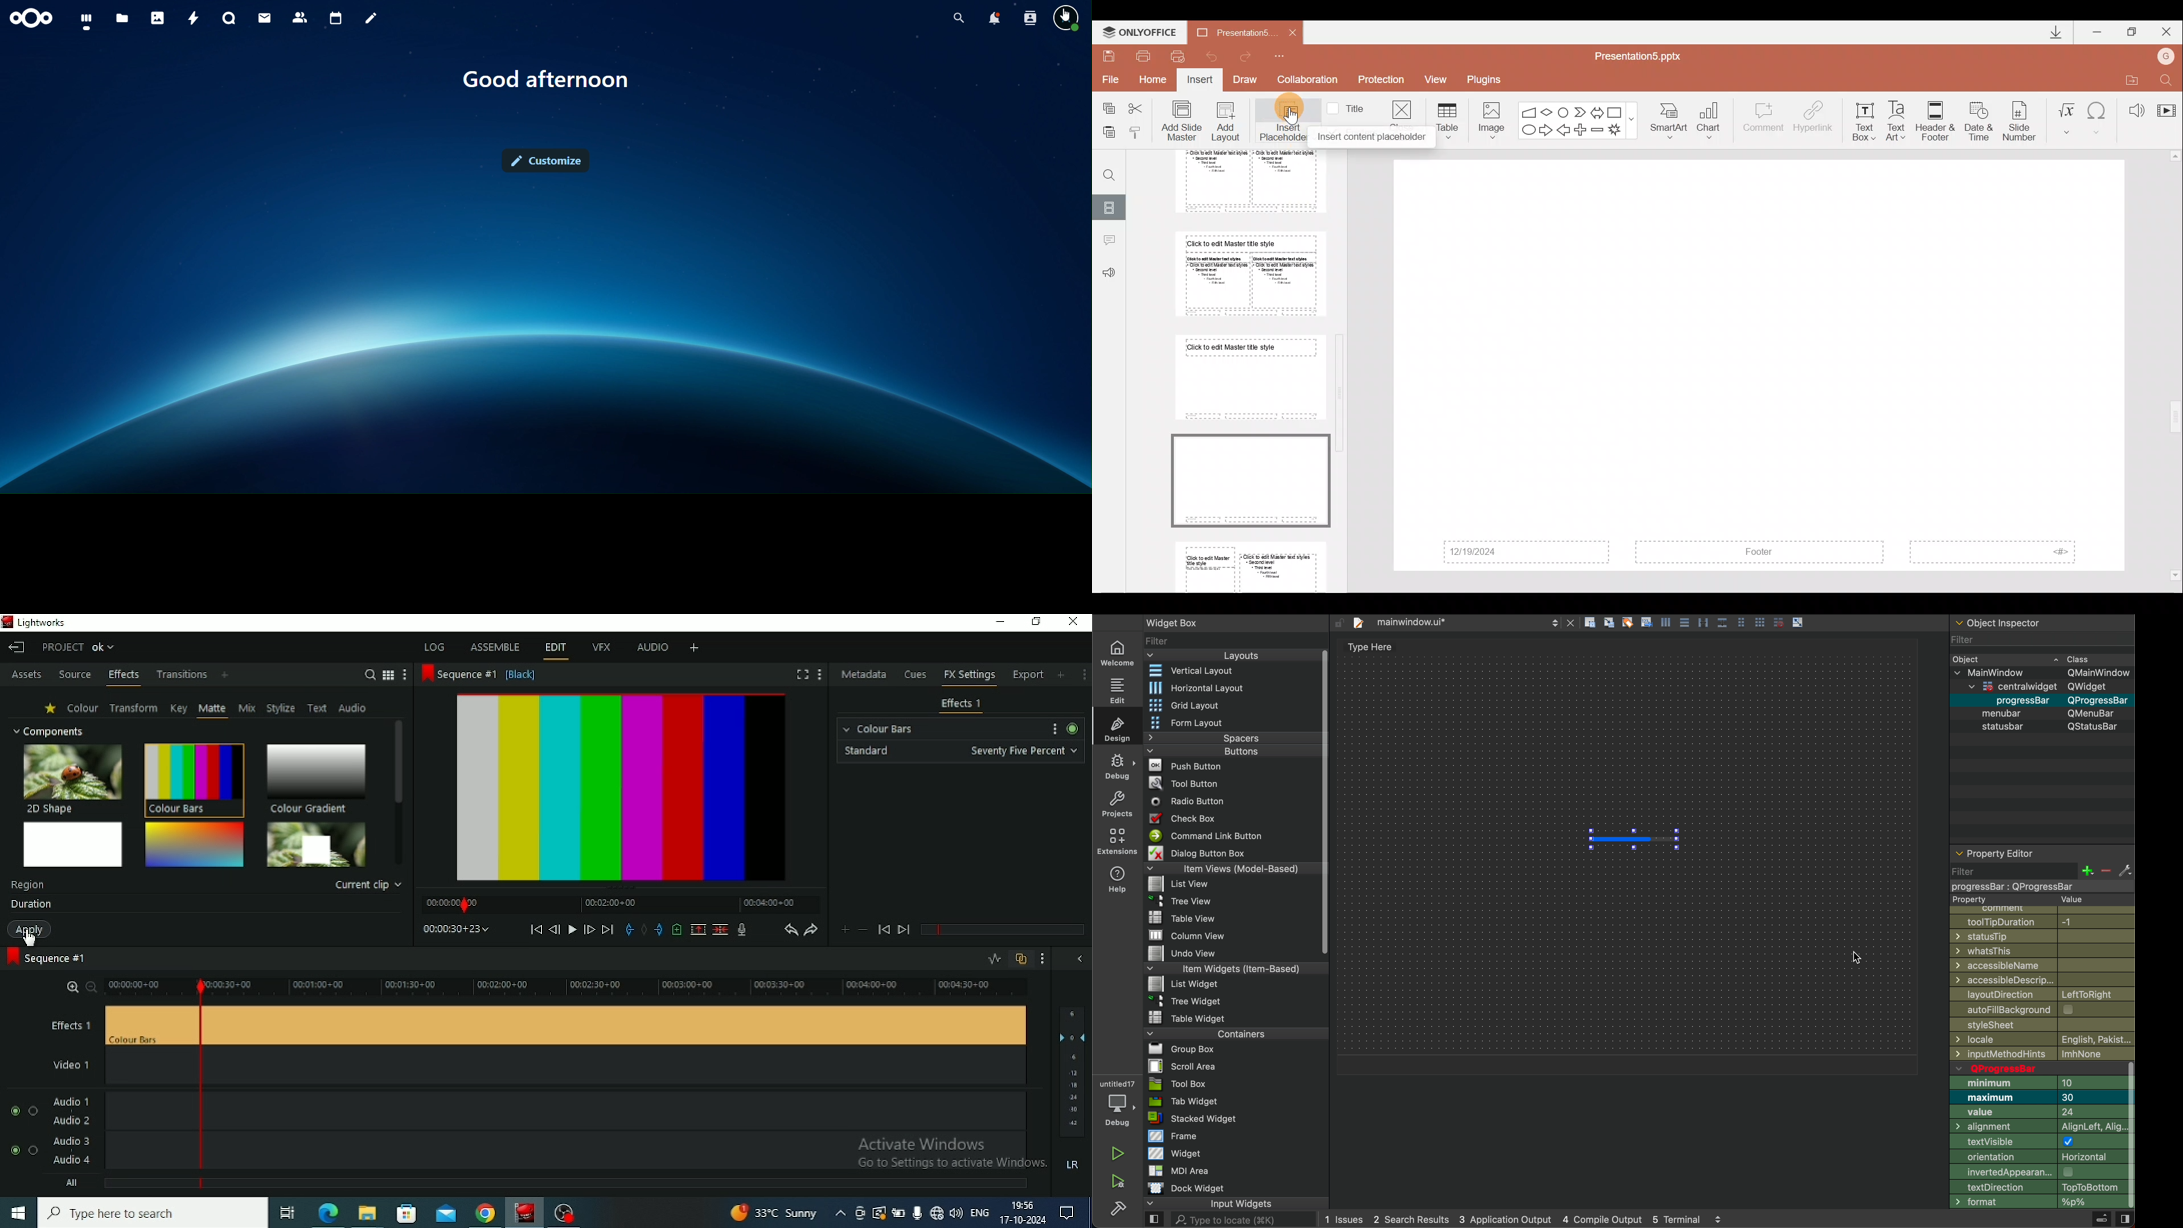  What do you see at coordinates (1186, 1188) in the screenshot?
I see `Dock WIdget` at bounding box center [1186, 1188].